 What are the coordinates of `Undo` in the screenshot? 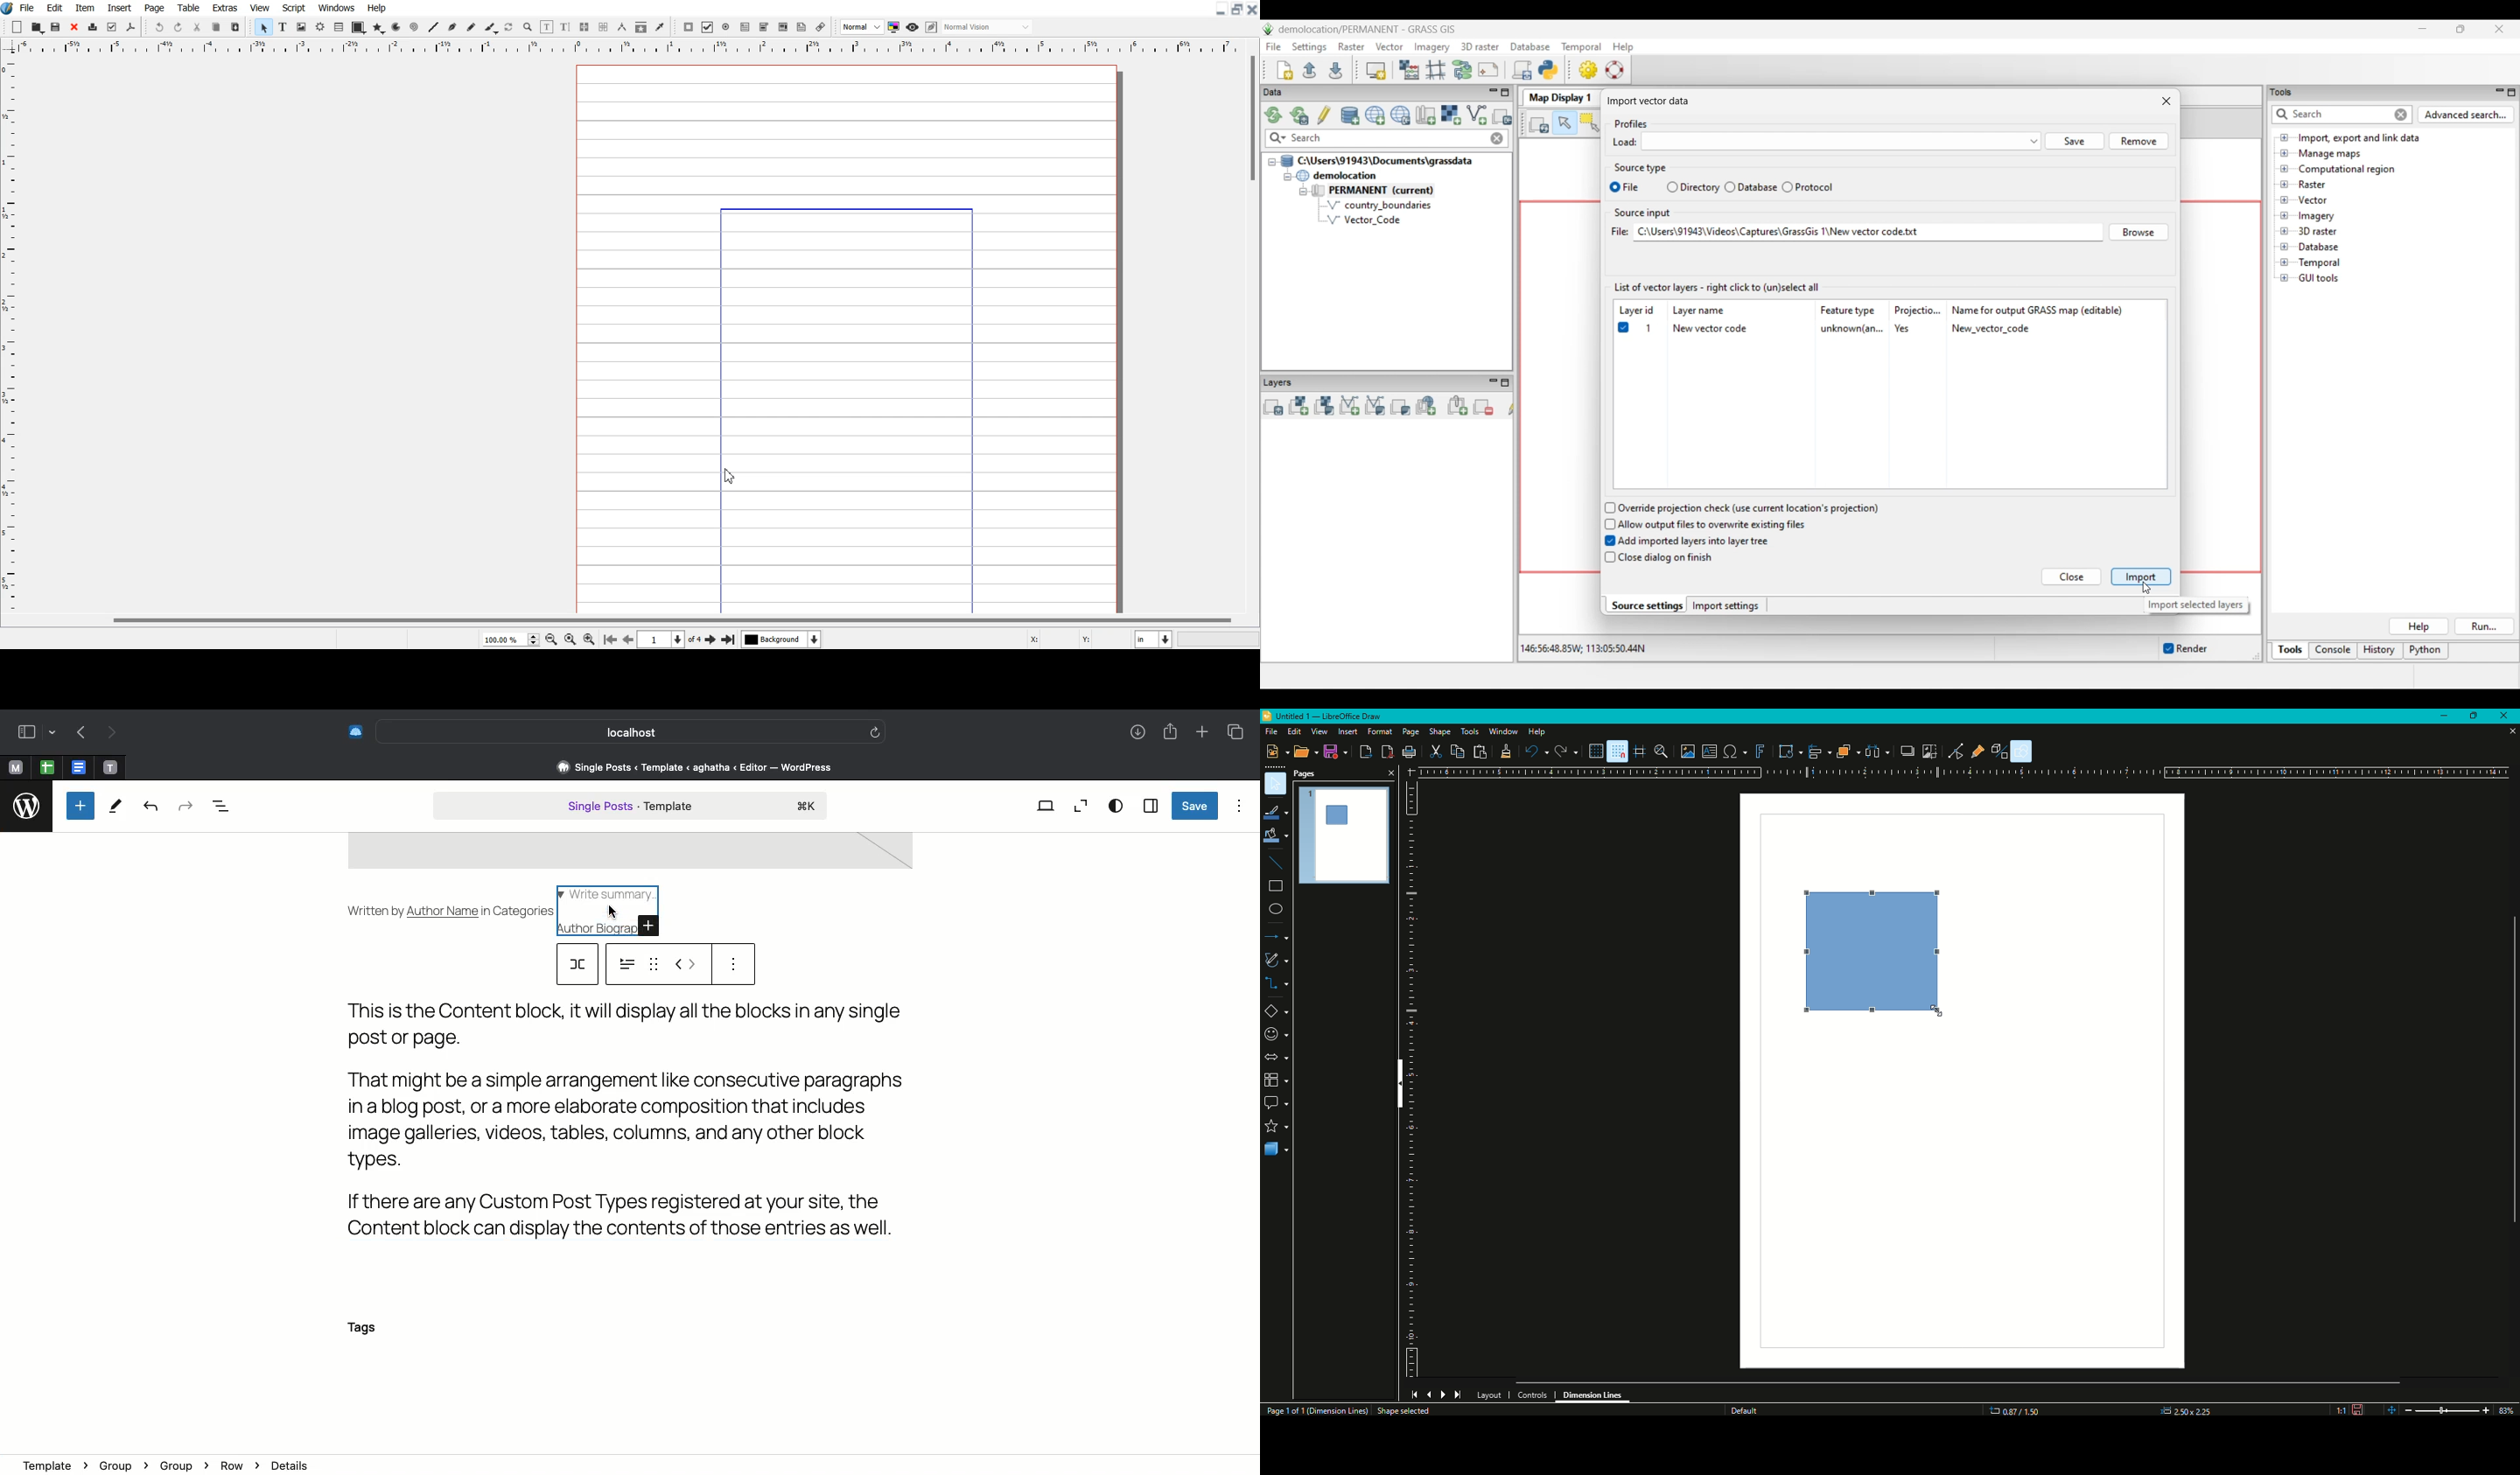 It's located at (150, 807).